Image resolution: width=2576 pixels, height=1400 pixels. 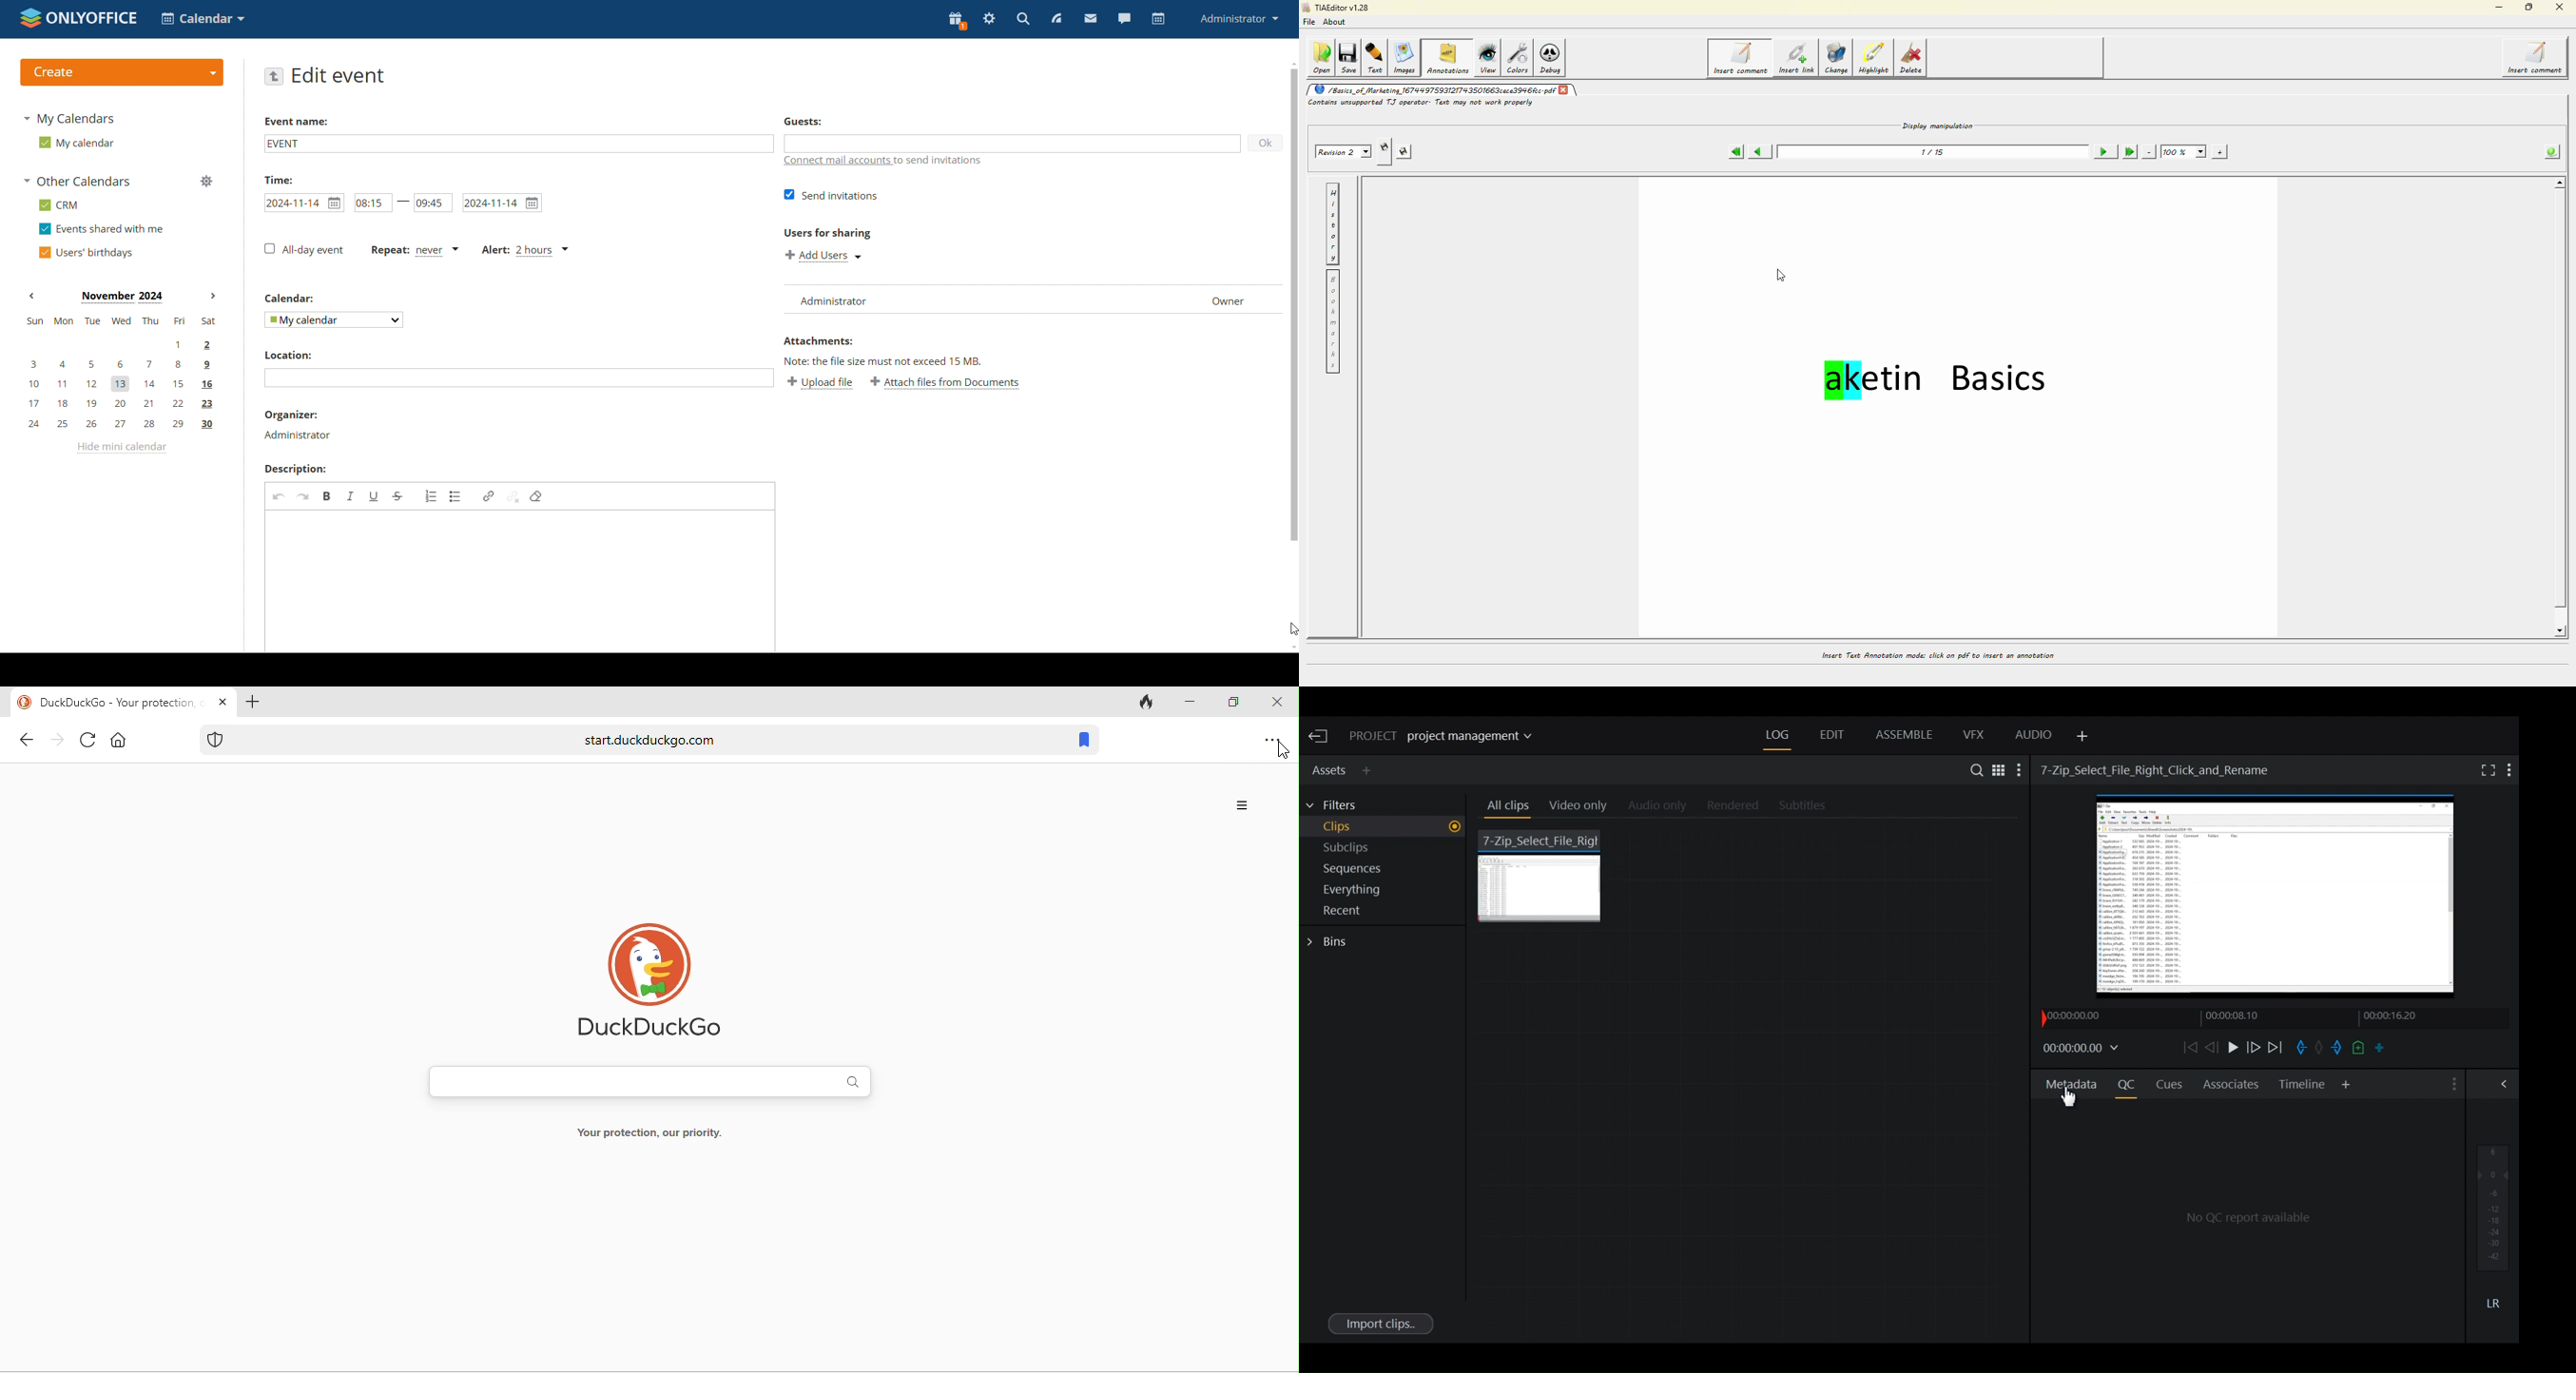 I want to click on 7 zip, so click(x=1542, y=875).